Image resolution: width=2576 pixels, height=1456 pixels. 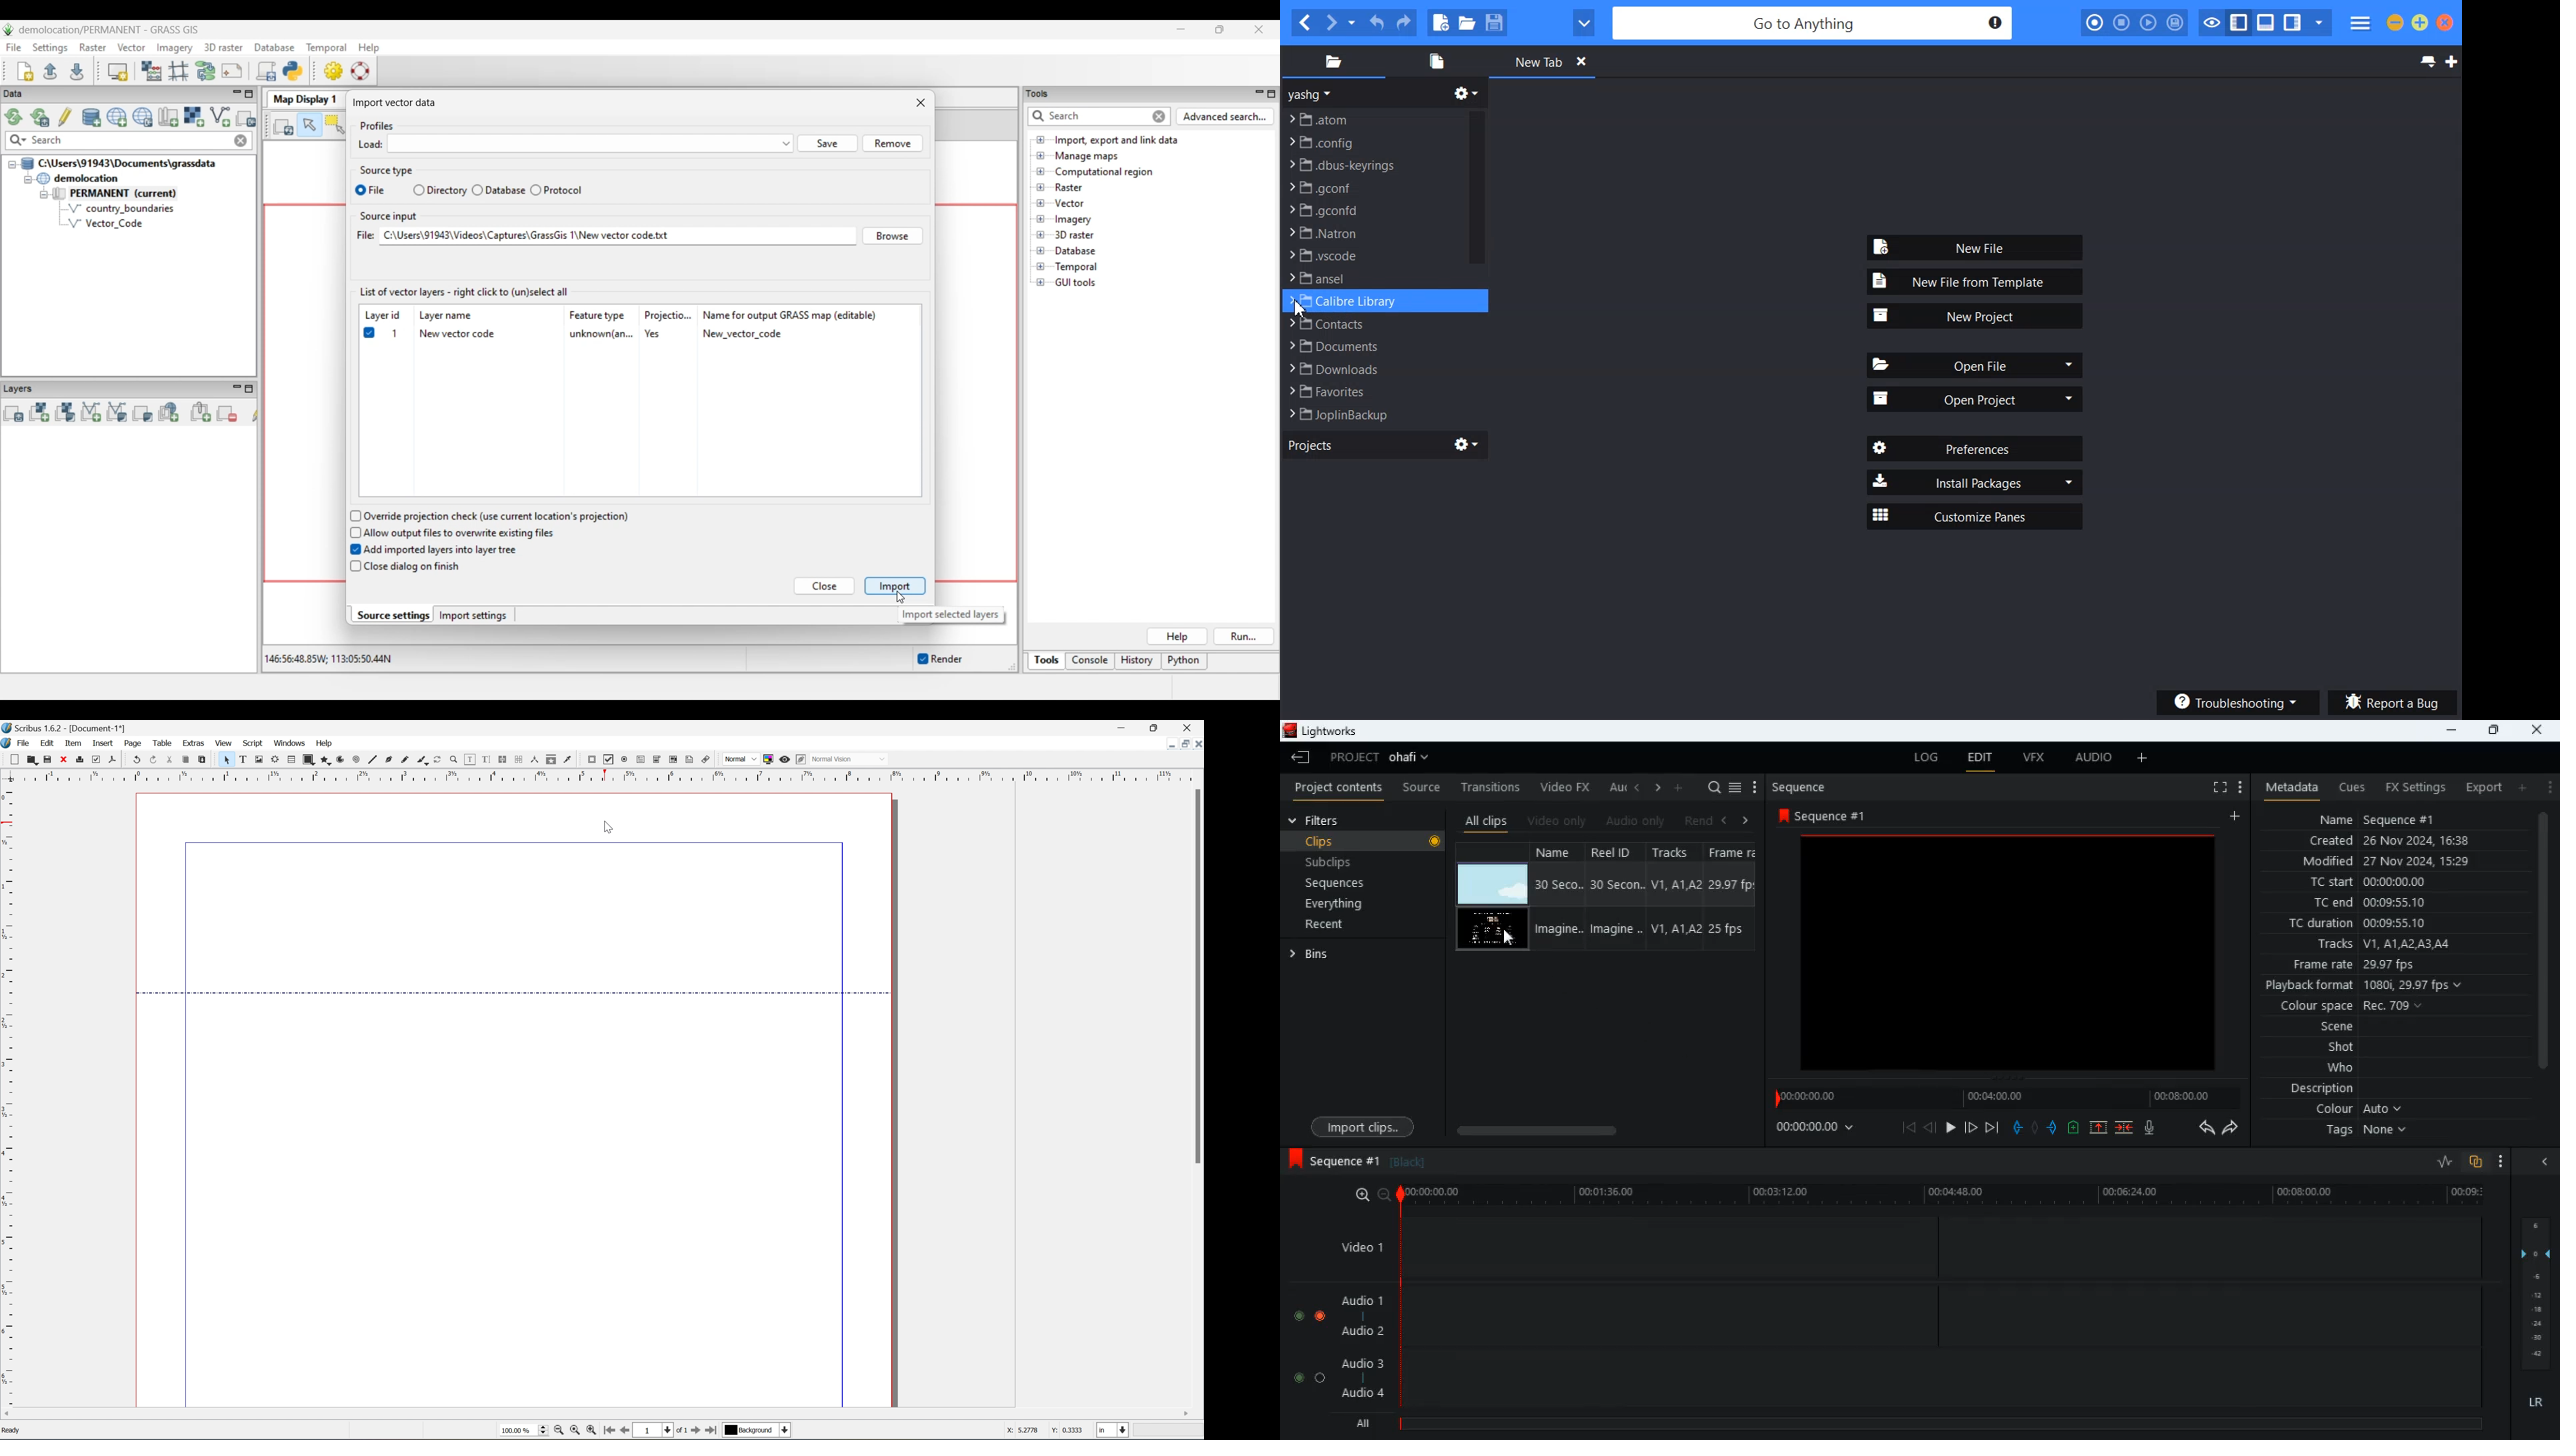 What do you see at coordinates (1824, 1126) in the screenshot?
I see `time` at bounding box center [1824, 1126].